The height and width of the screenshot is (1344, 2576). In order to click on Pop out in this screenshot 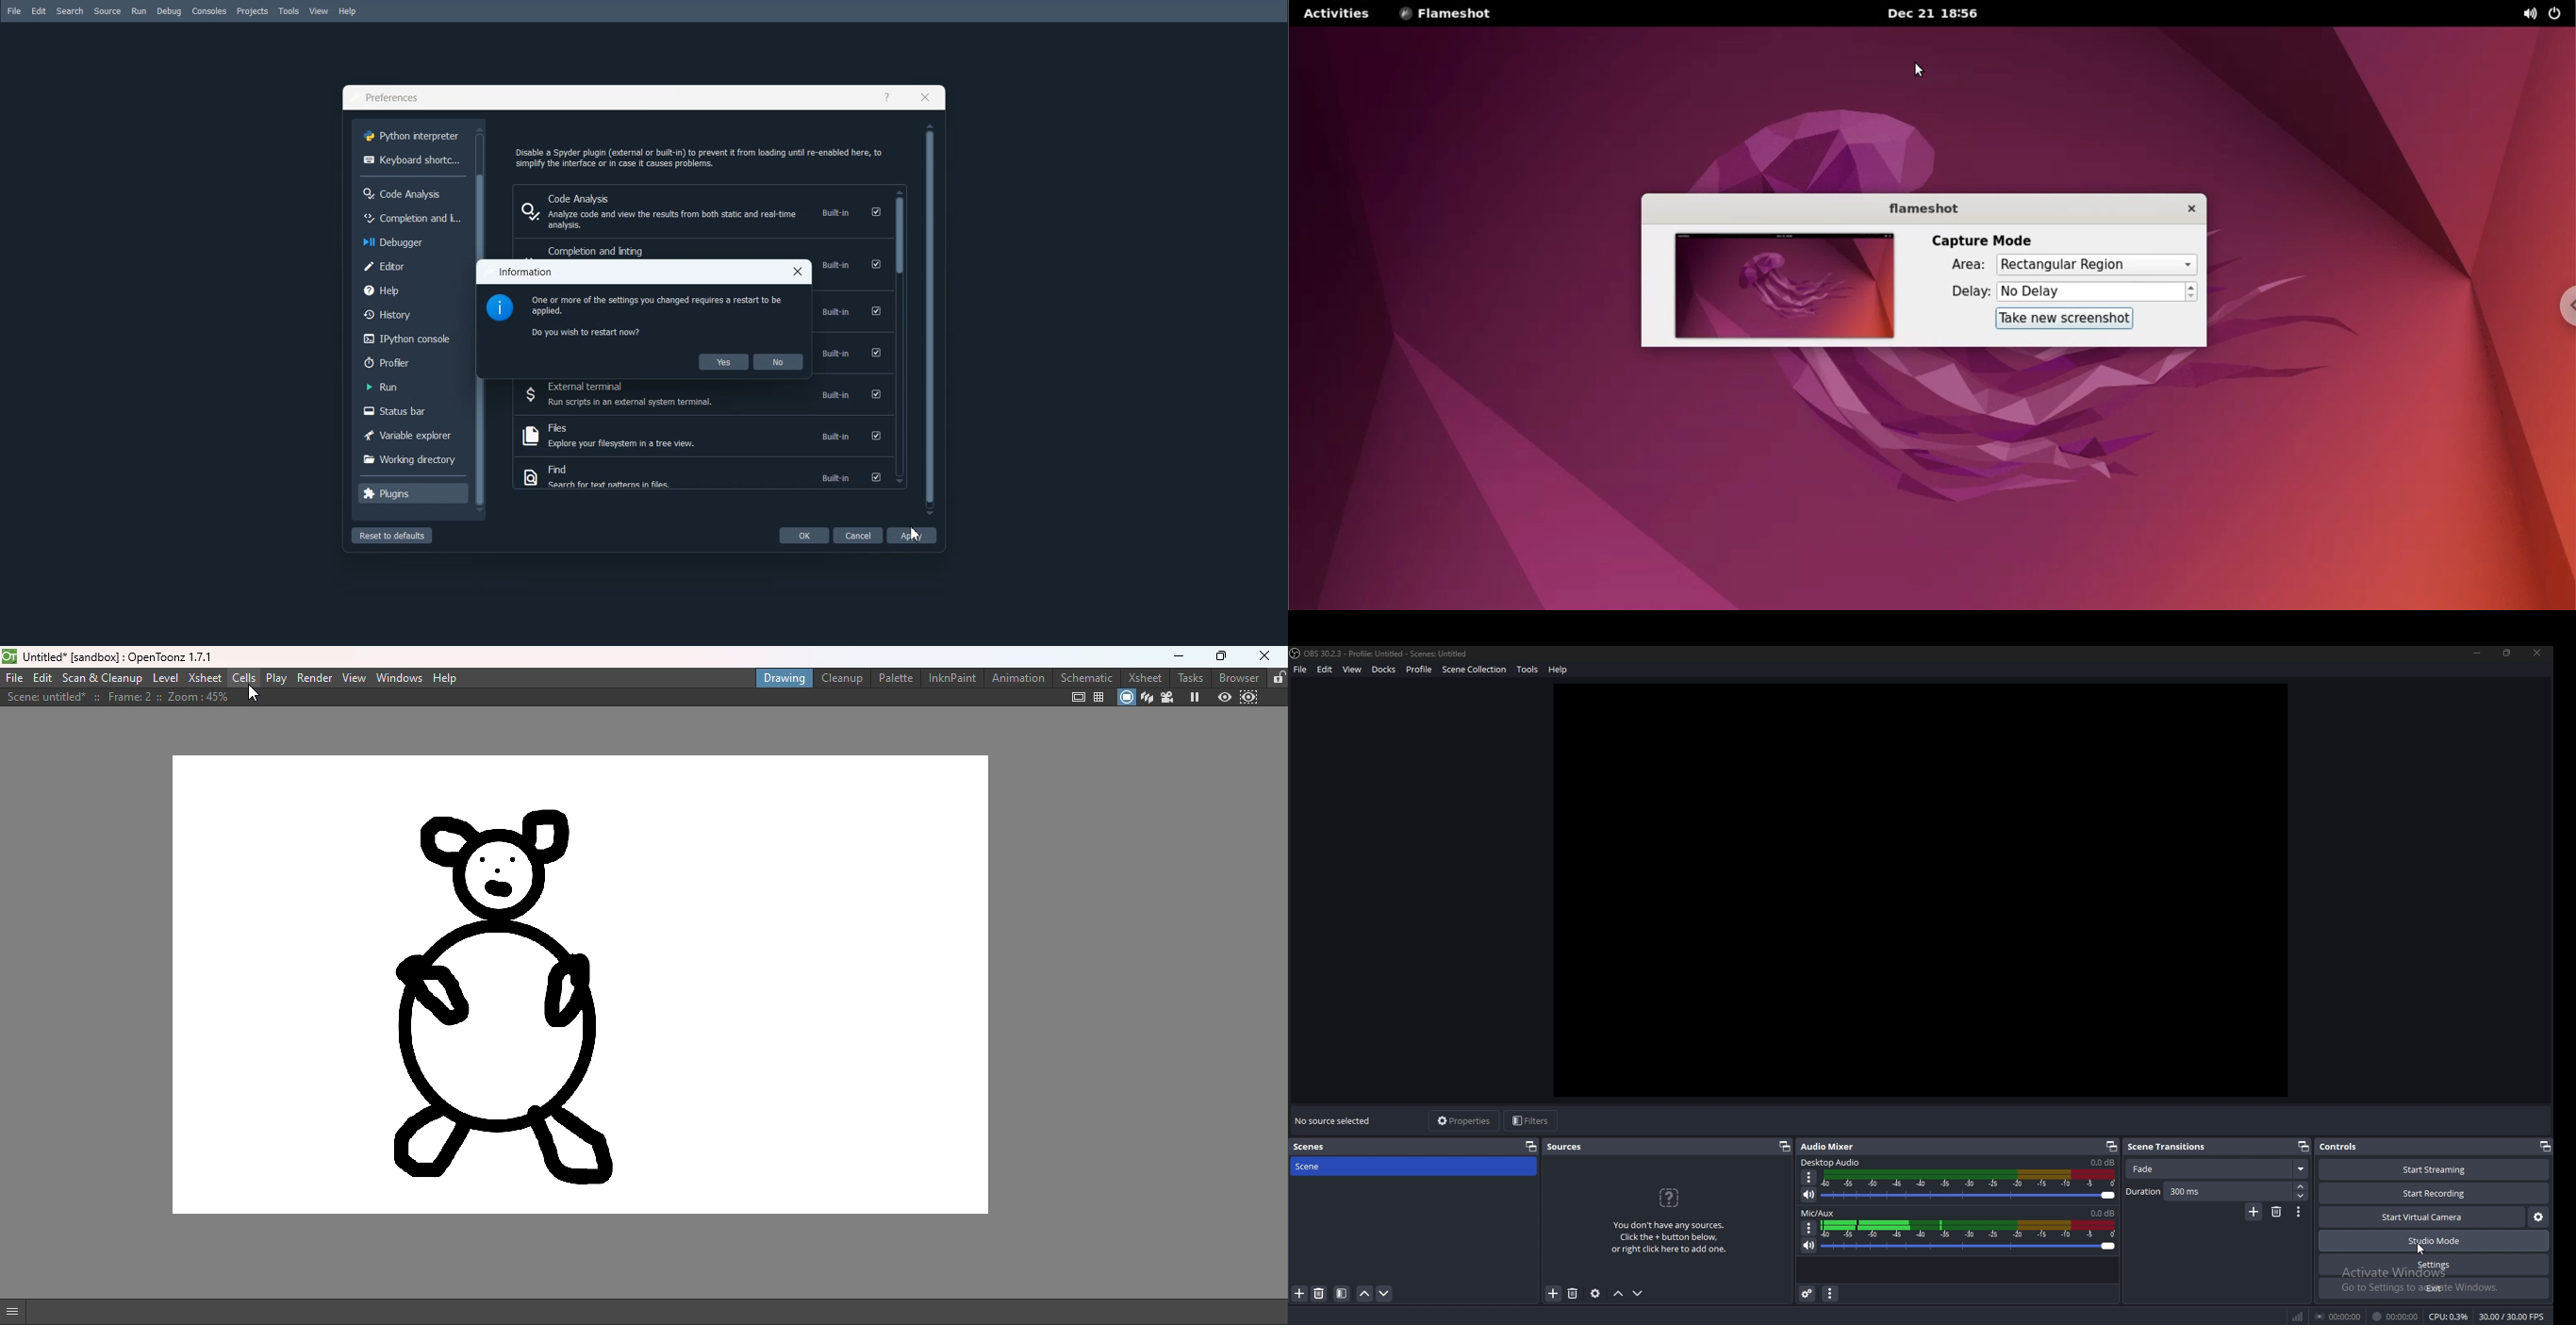, I will do `click(2303, 1146)`.